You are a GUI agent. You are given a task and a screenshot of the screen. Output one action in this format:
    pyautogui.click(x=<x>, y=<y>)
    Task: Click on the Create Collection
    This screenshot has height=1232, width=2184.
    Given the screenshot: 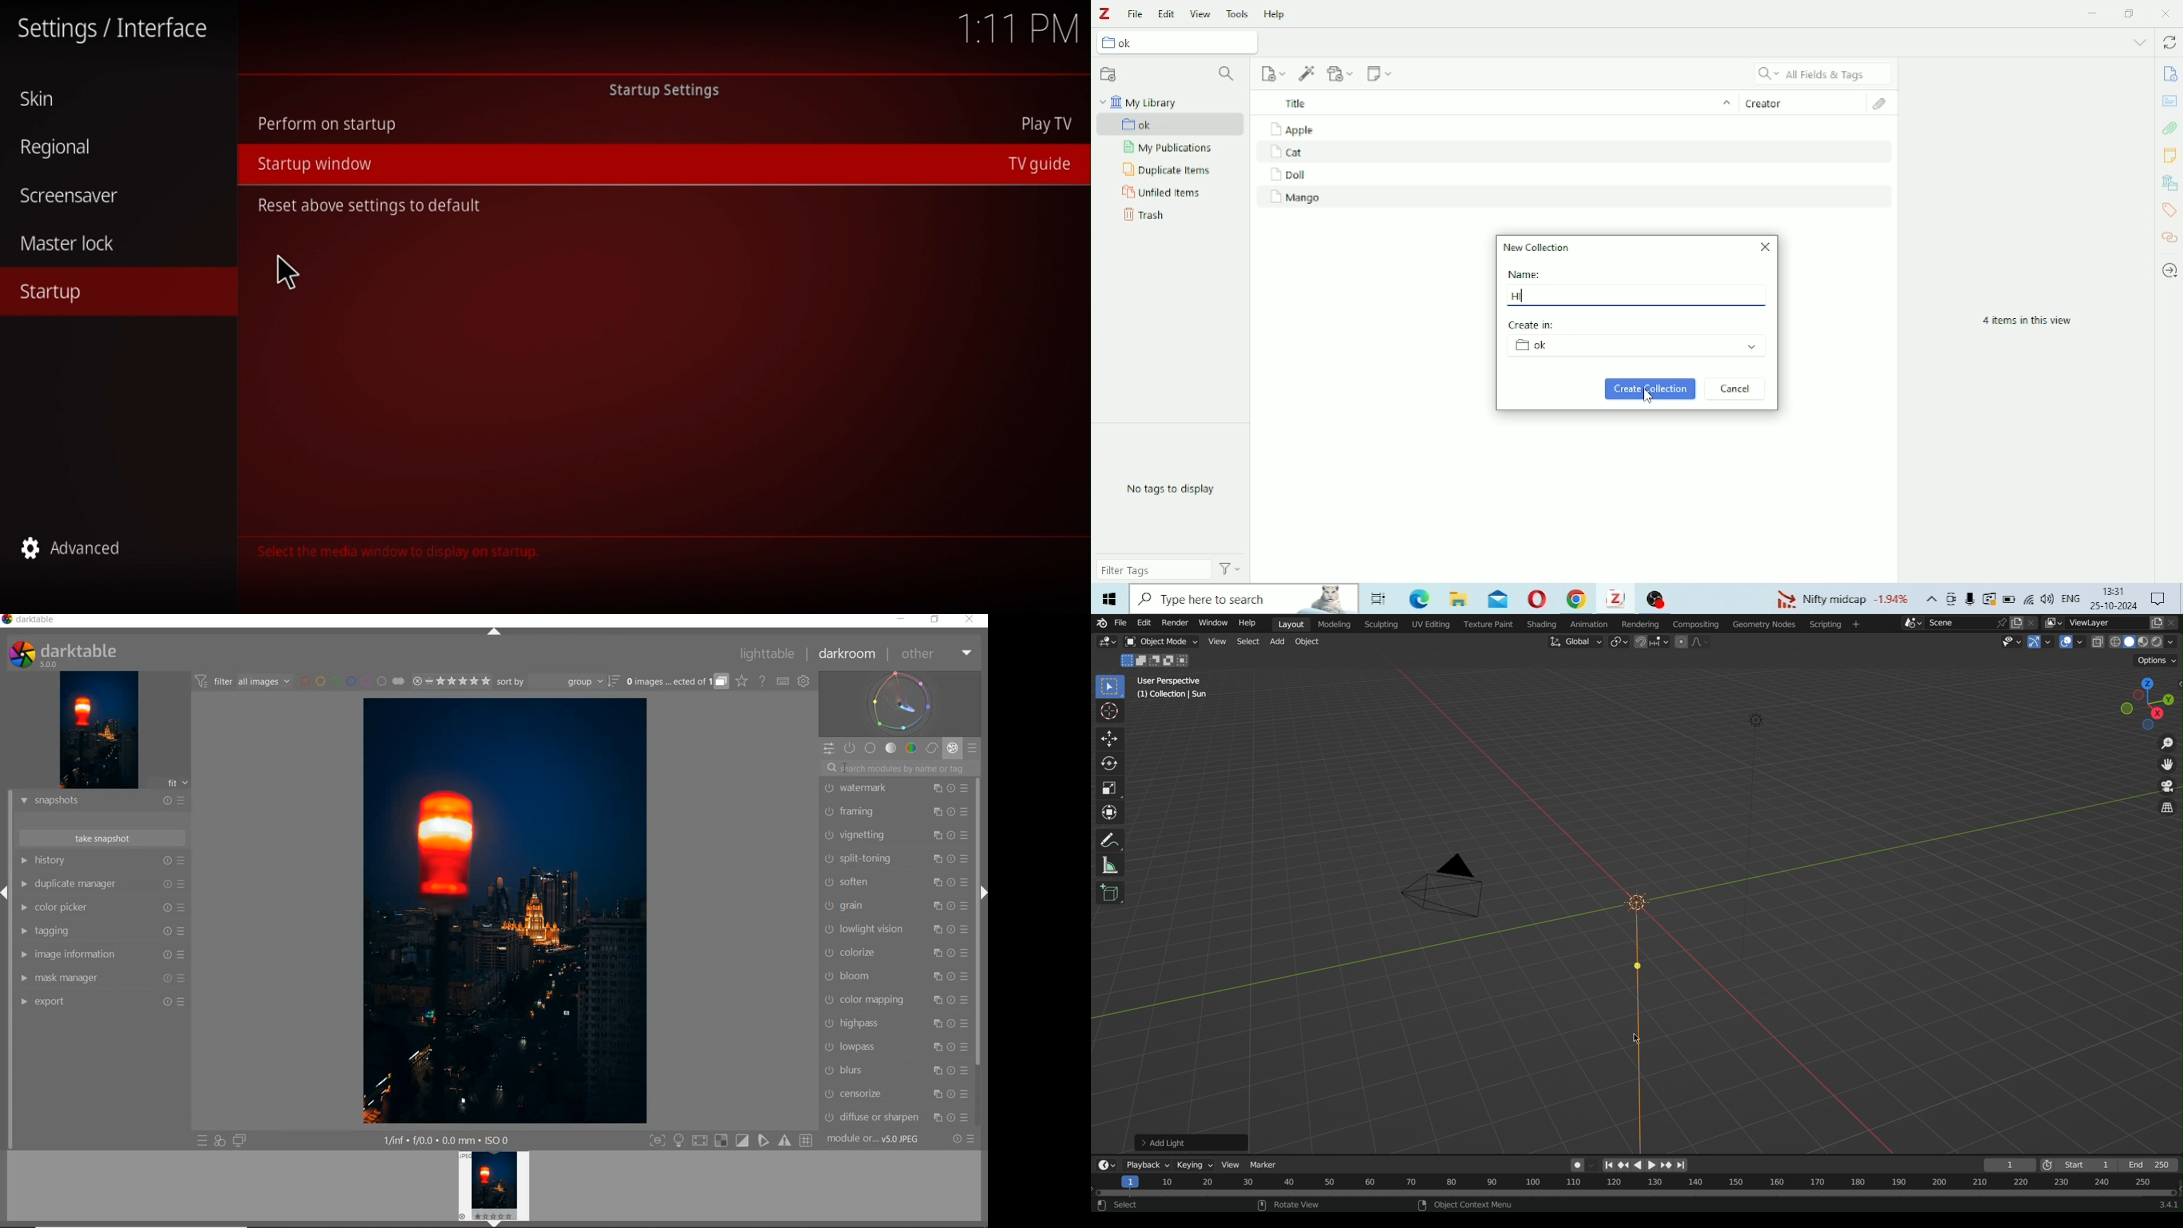 What is the action you would take?
    pyautogui.click(x=1650, y=389)
    